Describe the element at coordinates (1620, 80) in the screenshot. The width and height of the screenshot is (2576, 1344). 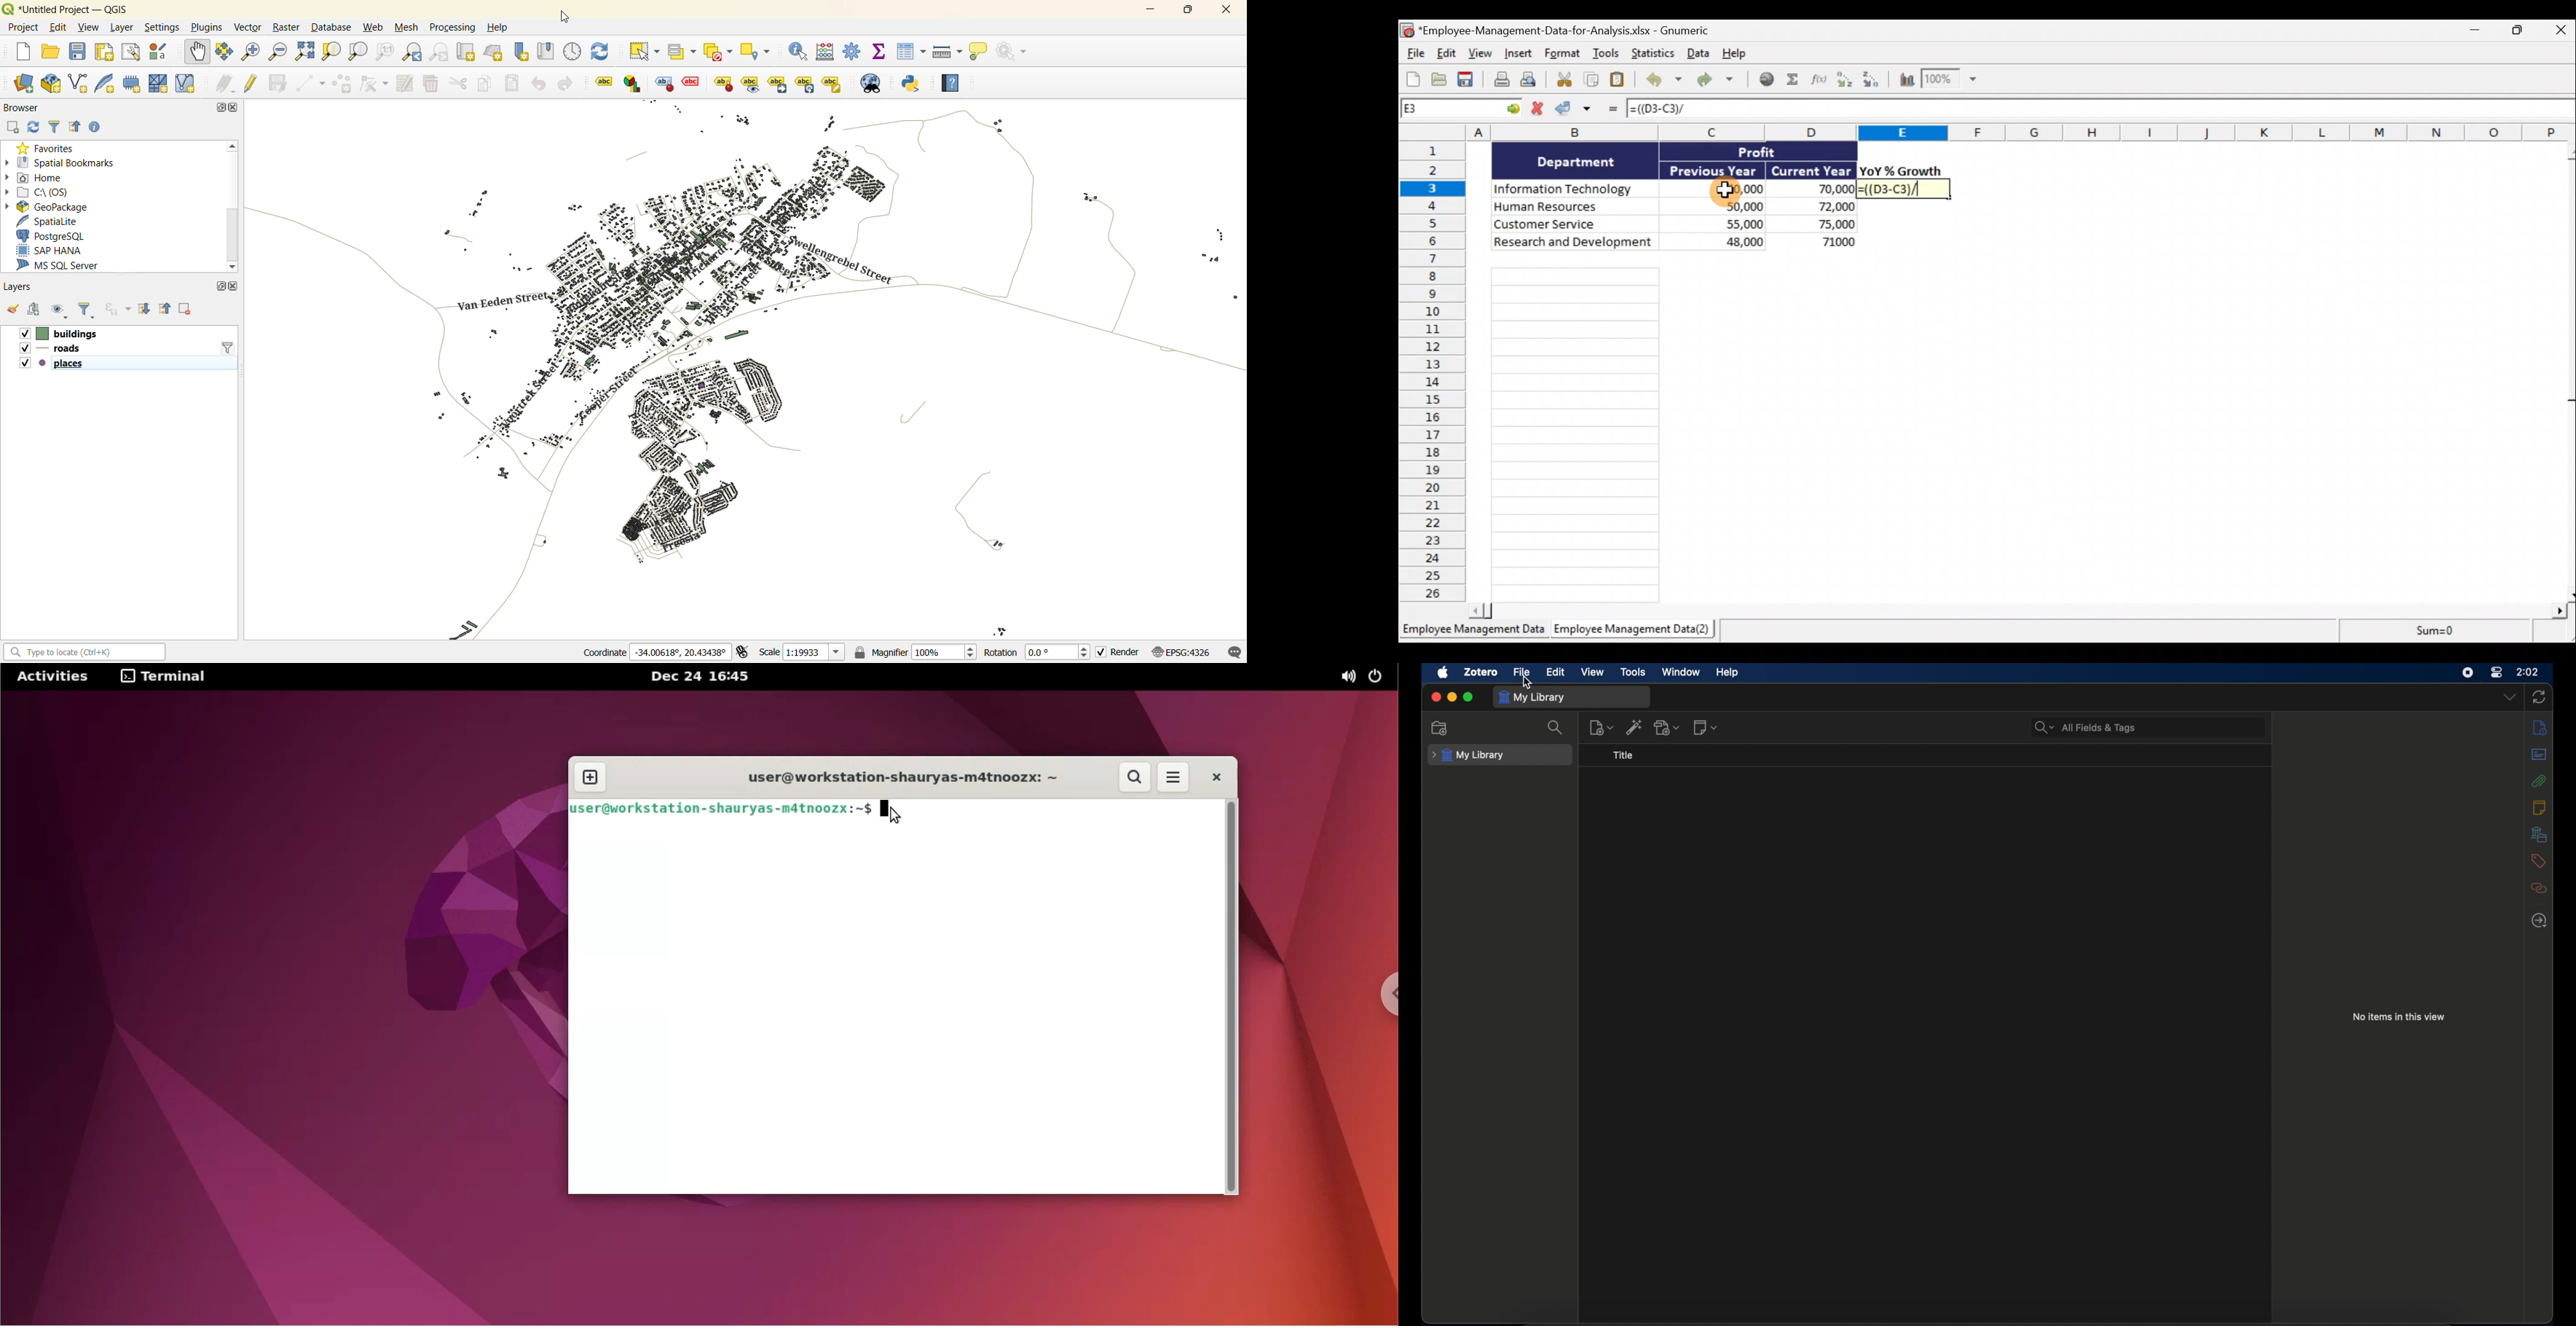
I see `Paste clipboard` at that location.